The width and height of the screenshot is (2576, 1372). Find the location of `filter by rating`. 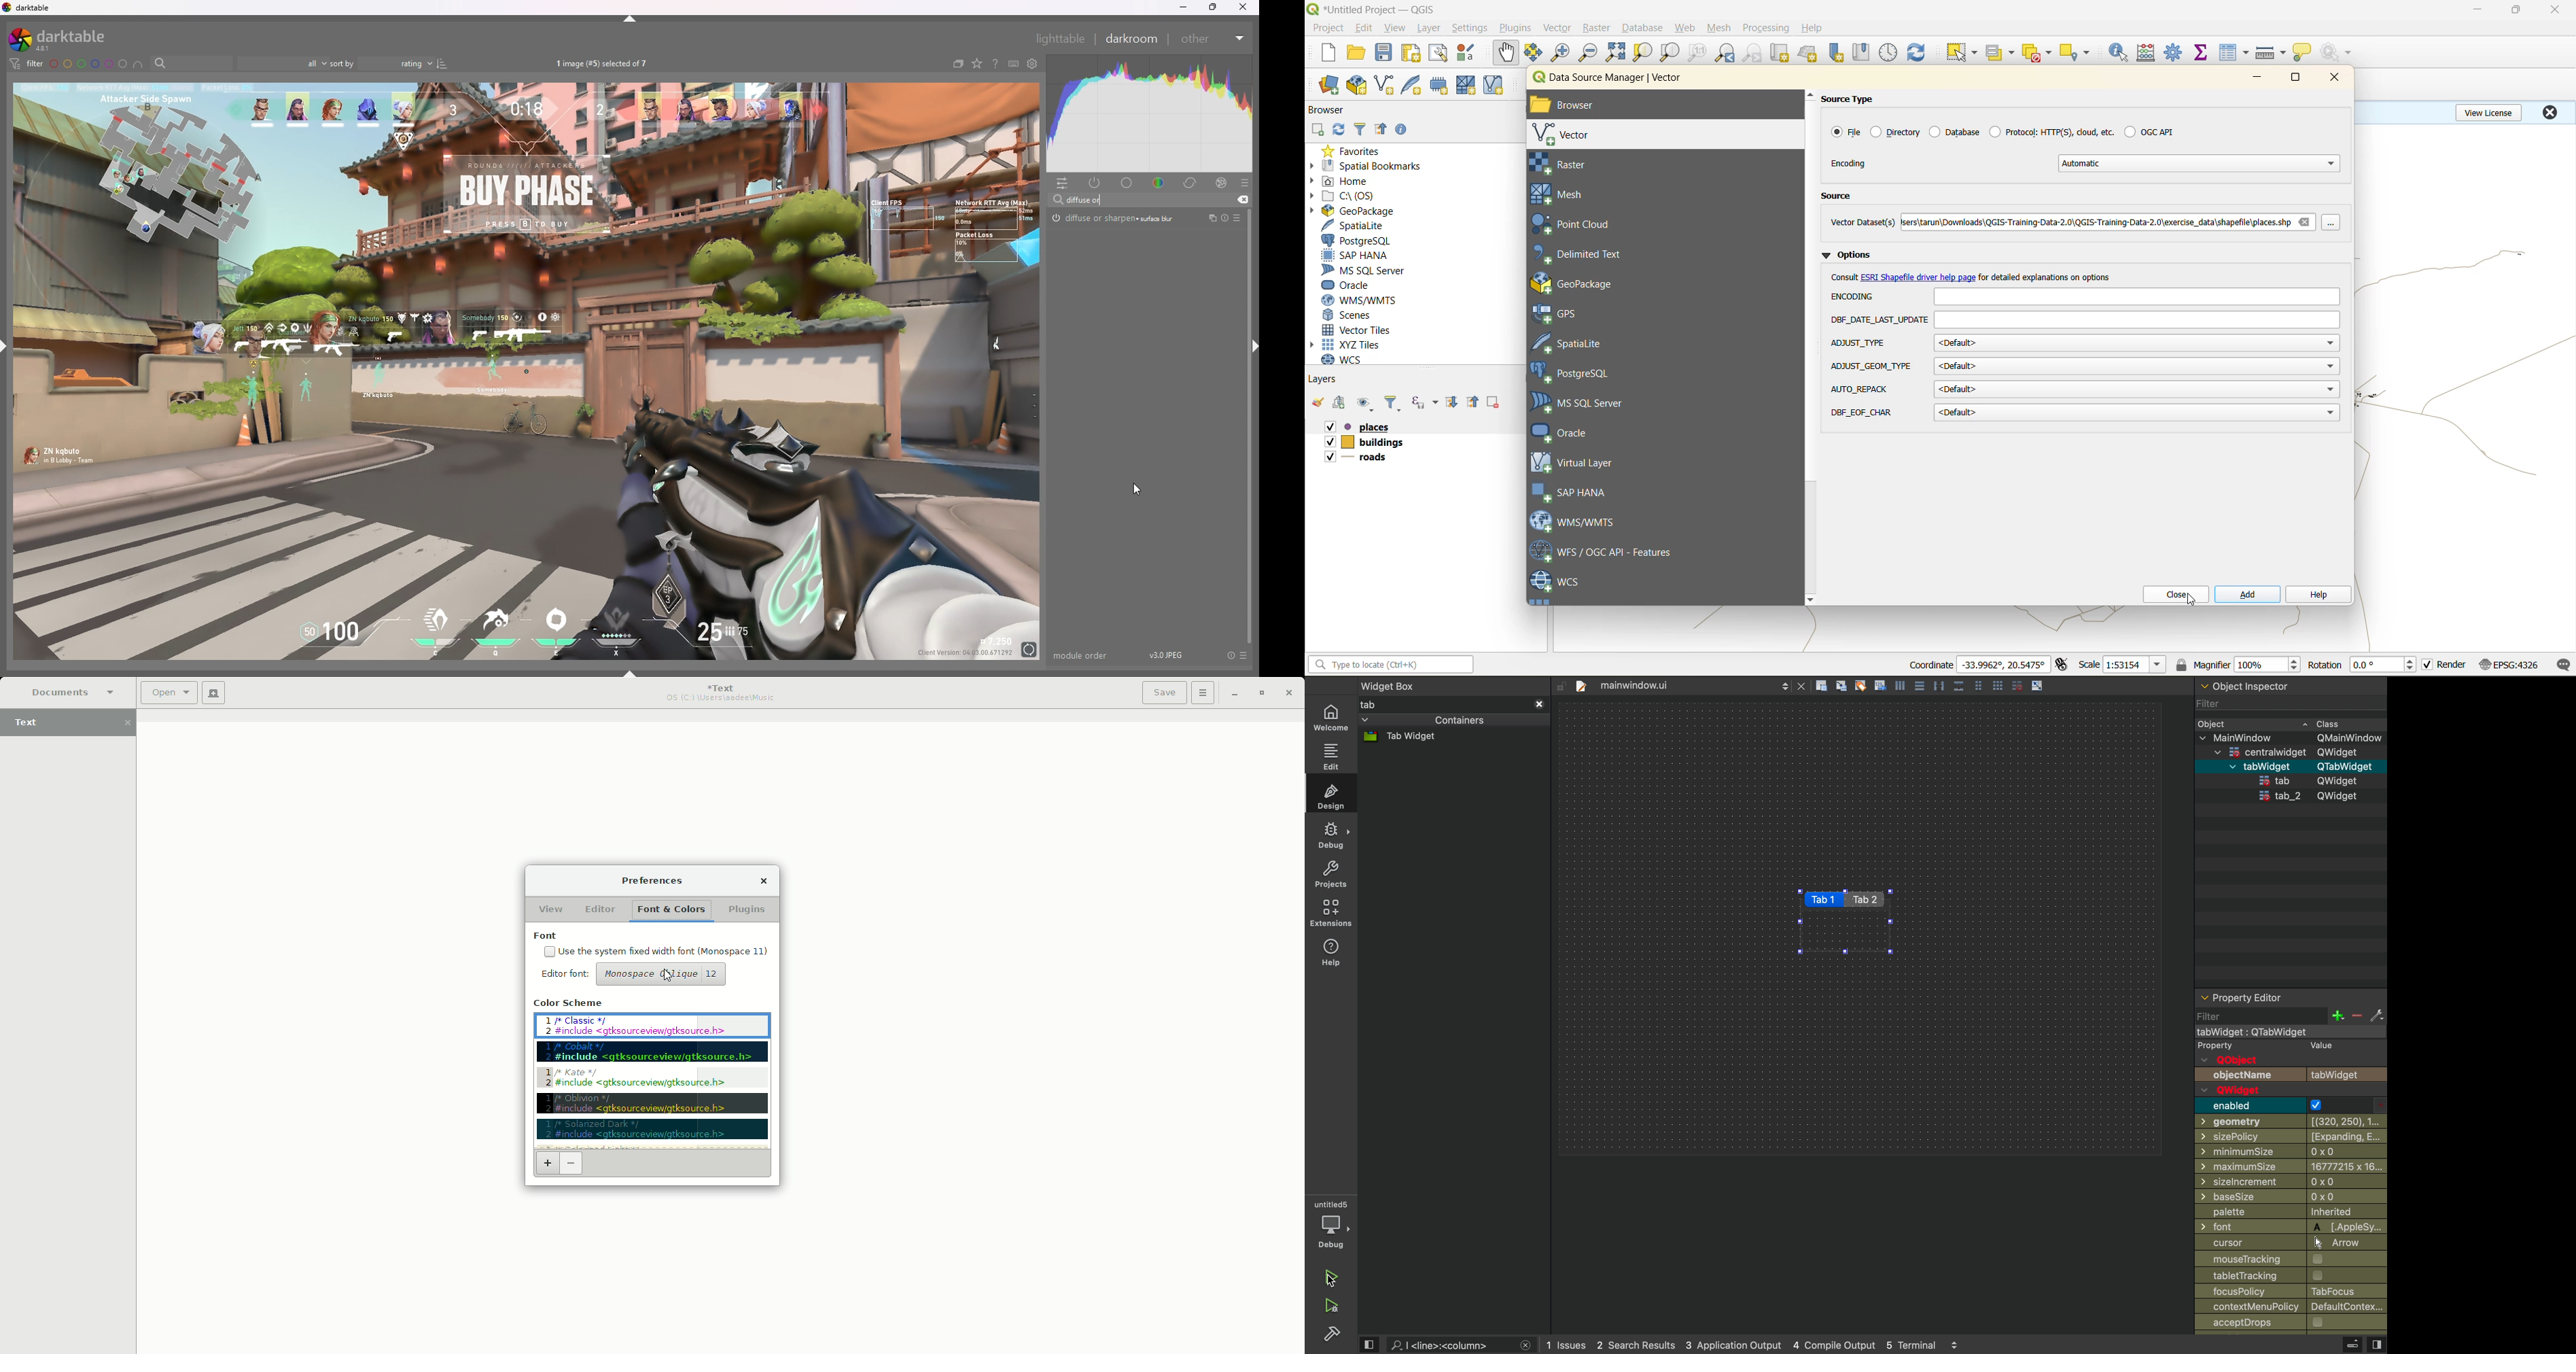

filter by rating is located at coordinates (282, 64).